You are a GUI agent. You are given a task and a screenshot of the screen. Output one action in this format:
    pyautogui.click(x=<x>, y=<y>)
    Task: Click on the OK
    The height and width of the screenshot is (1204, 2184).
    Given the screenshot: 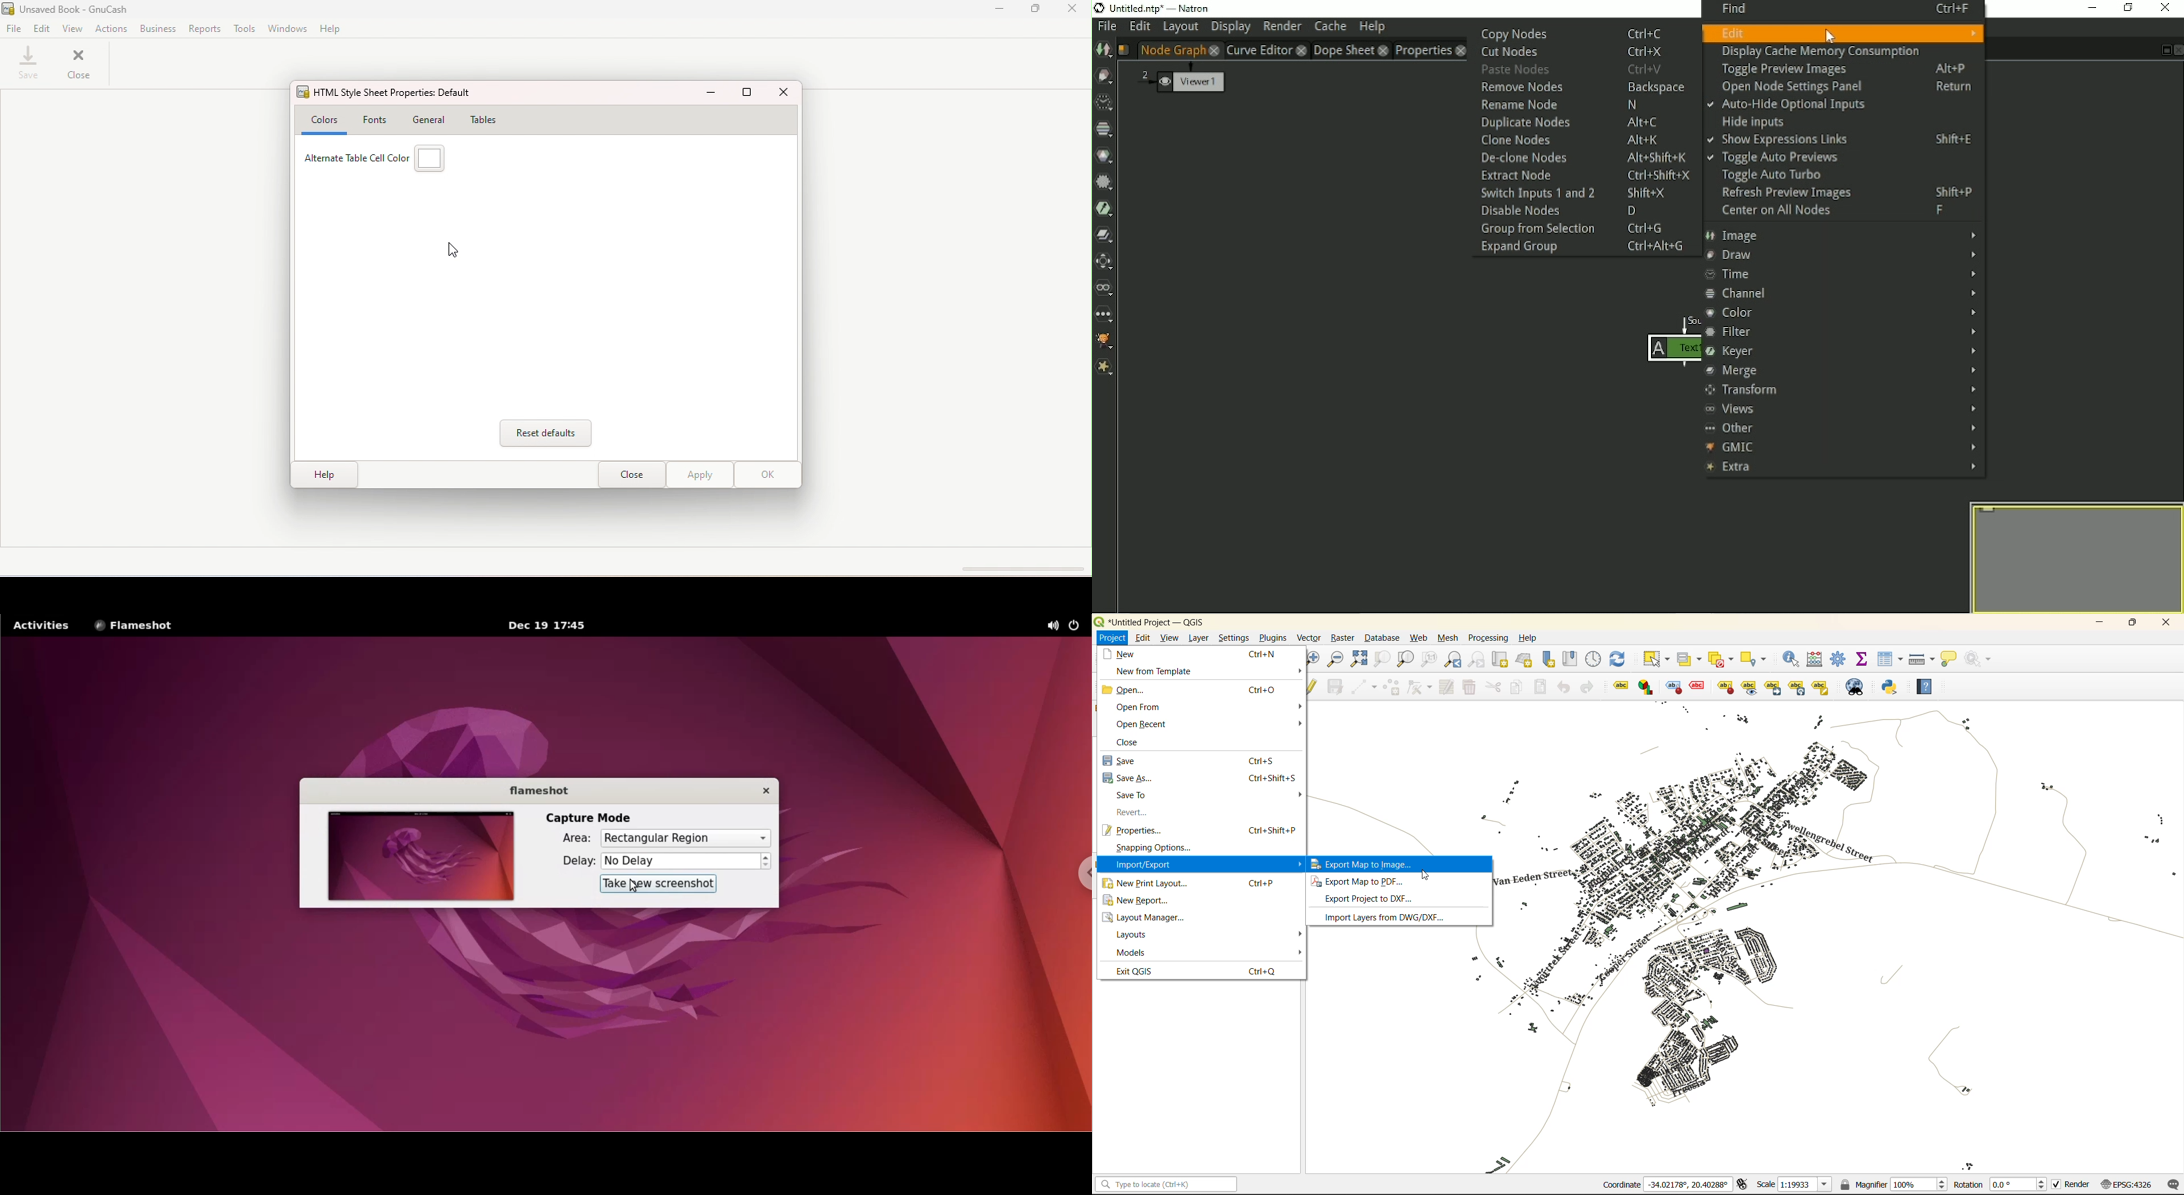 What is the action you would take?
    pyautogui.click(x=768, y=474)
    